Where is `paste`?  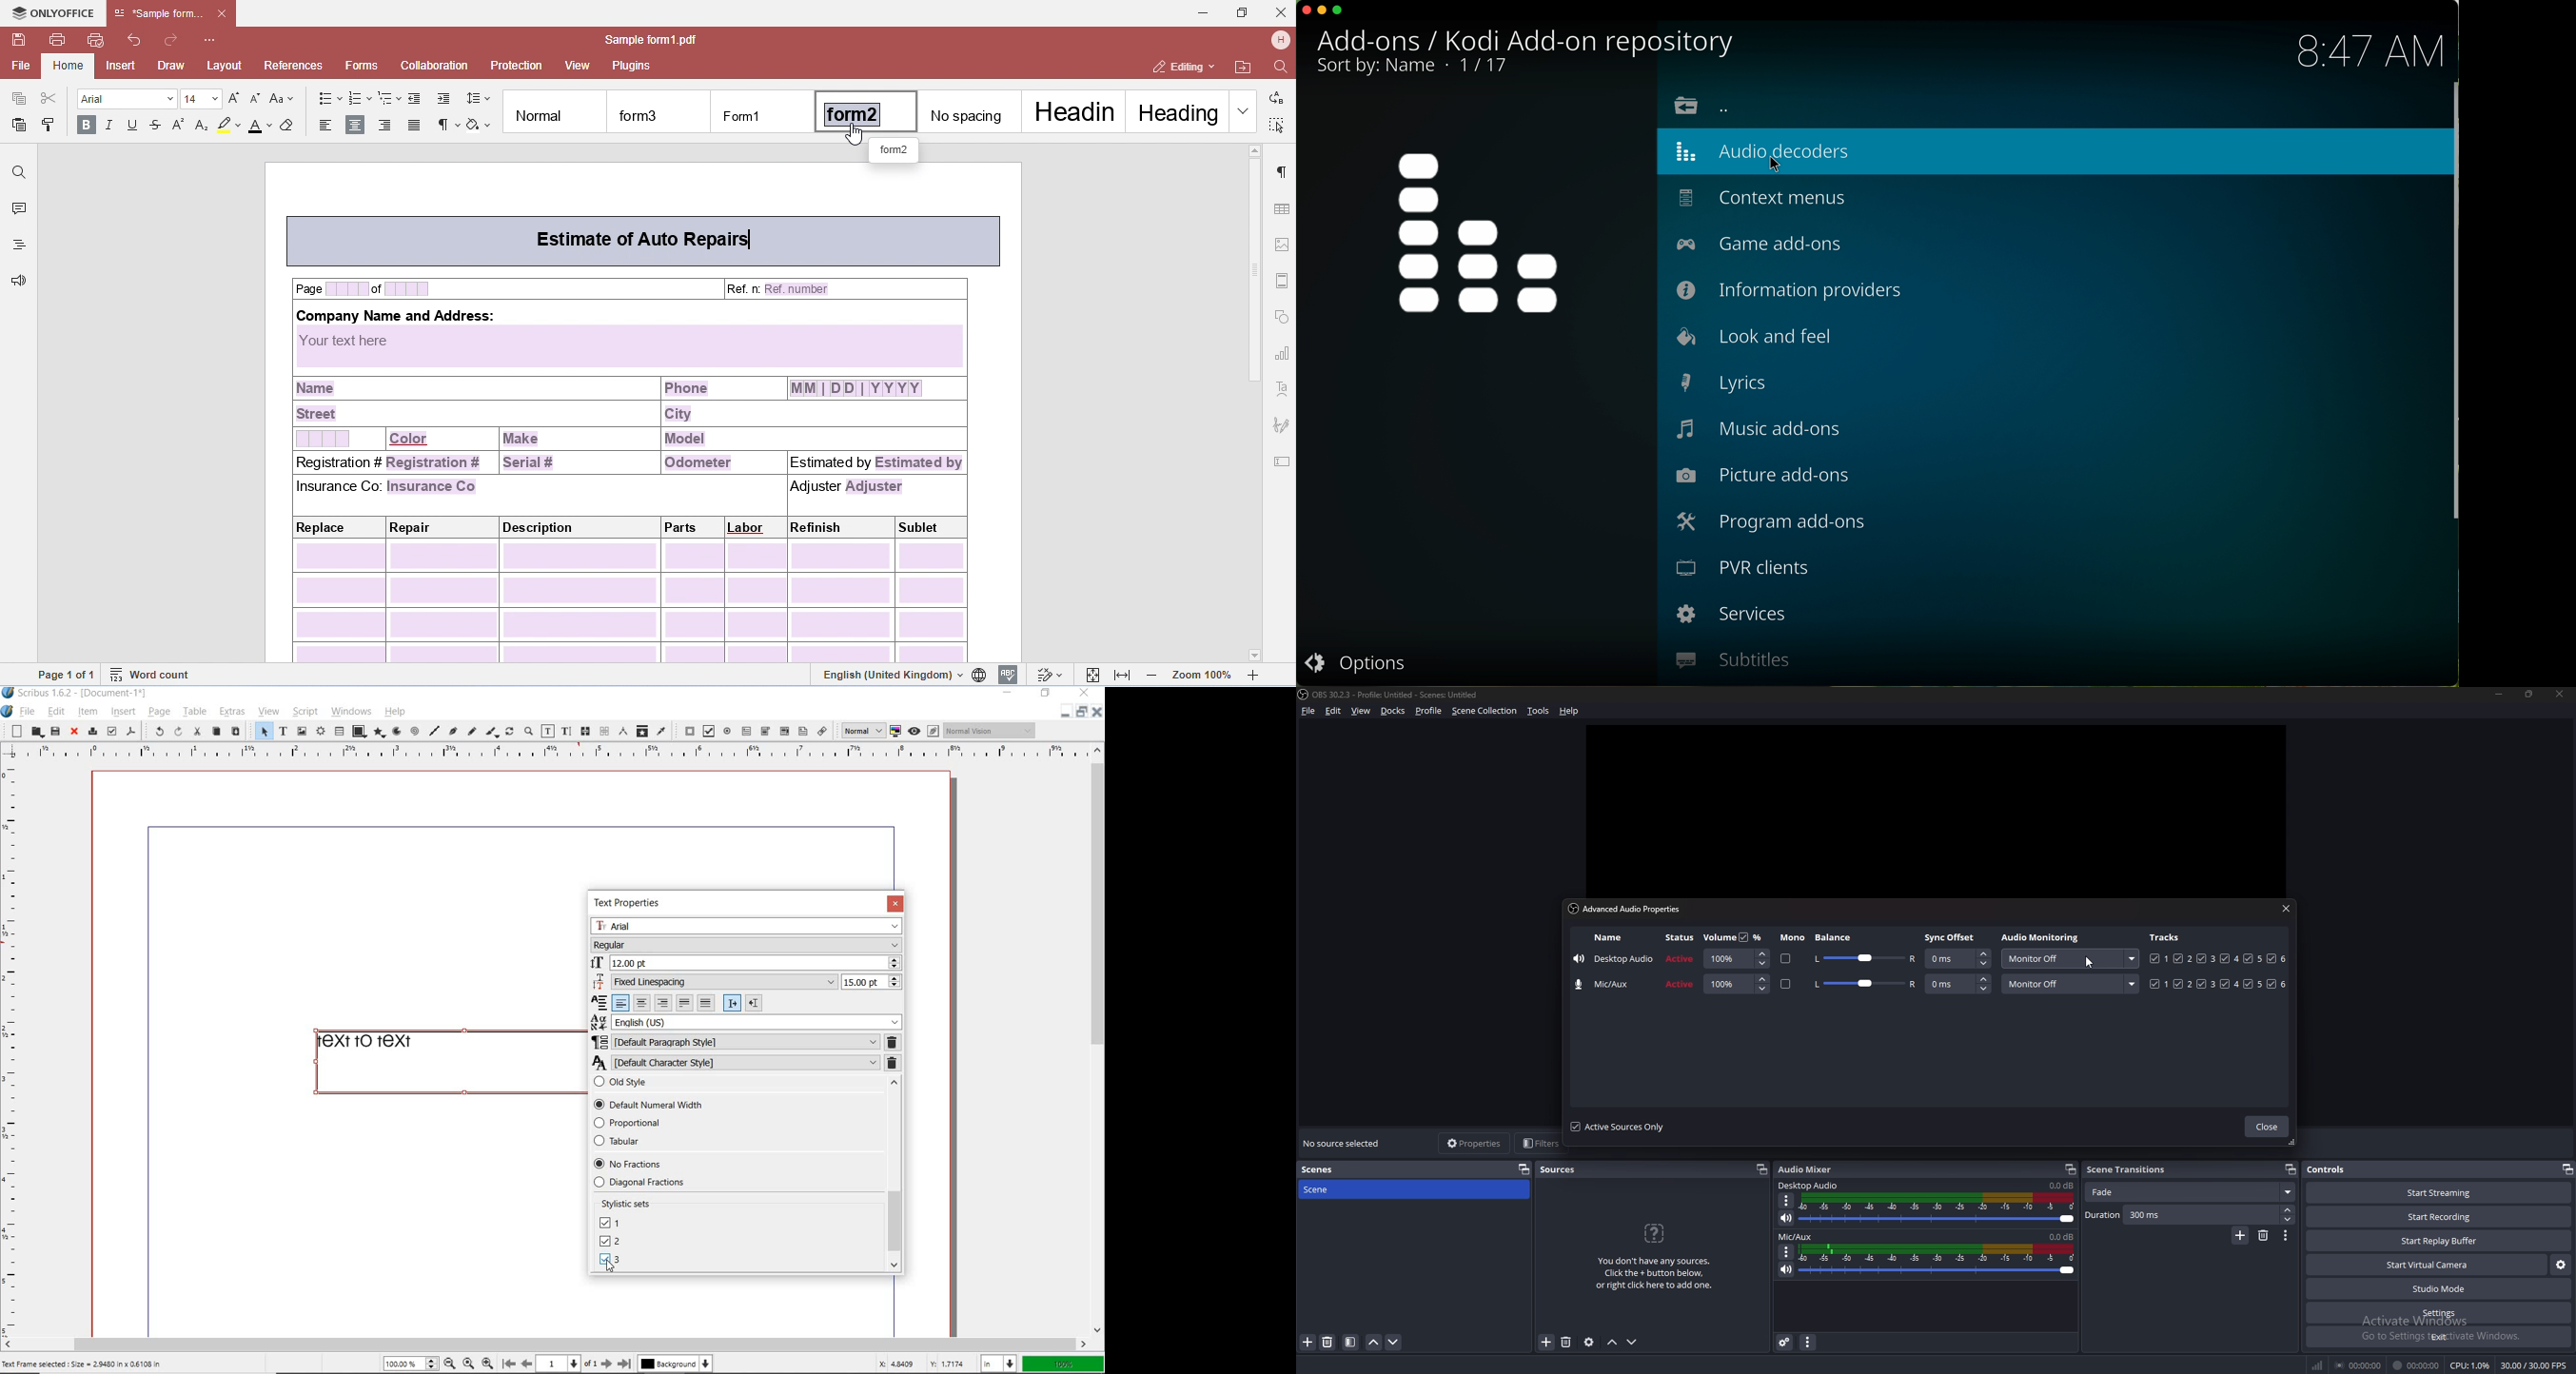 paste is located at coordinates (235, 732).